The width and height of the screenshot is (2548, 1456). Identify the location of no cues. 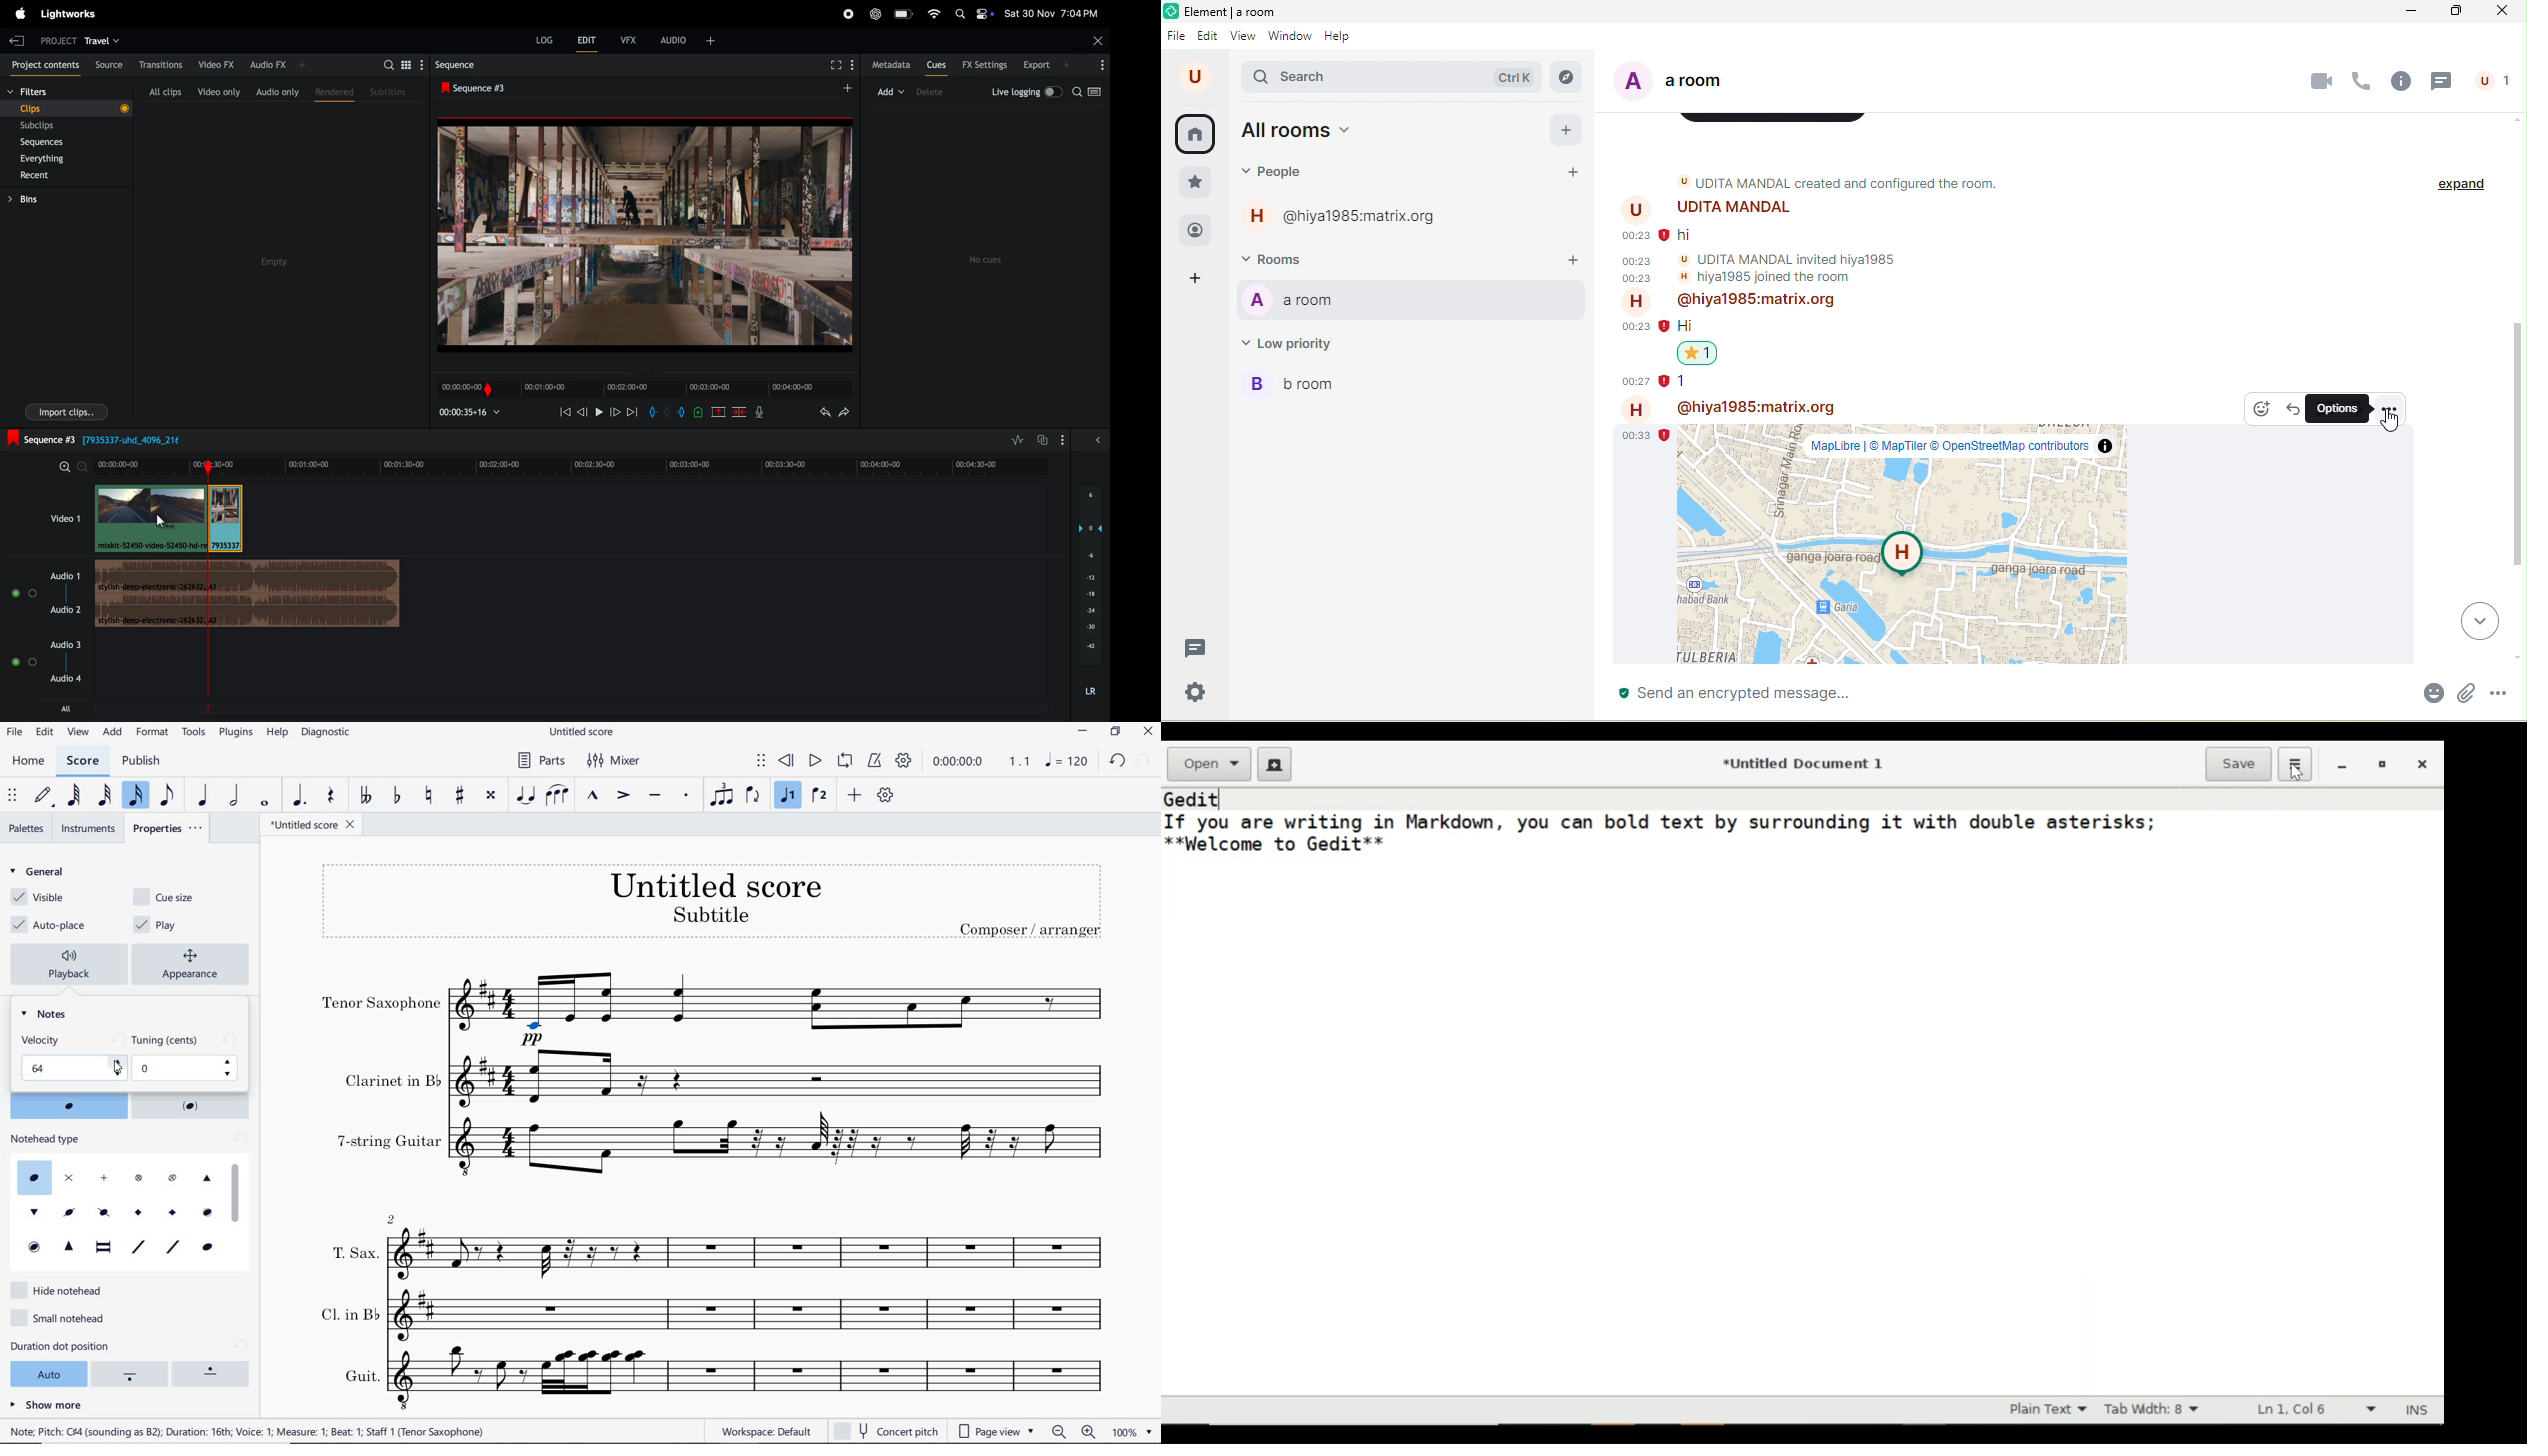
(988, 260).